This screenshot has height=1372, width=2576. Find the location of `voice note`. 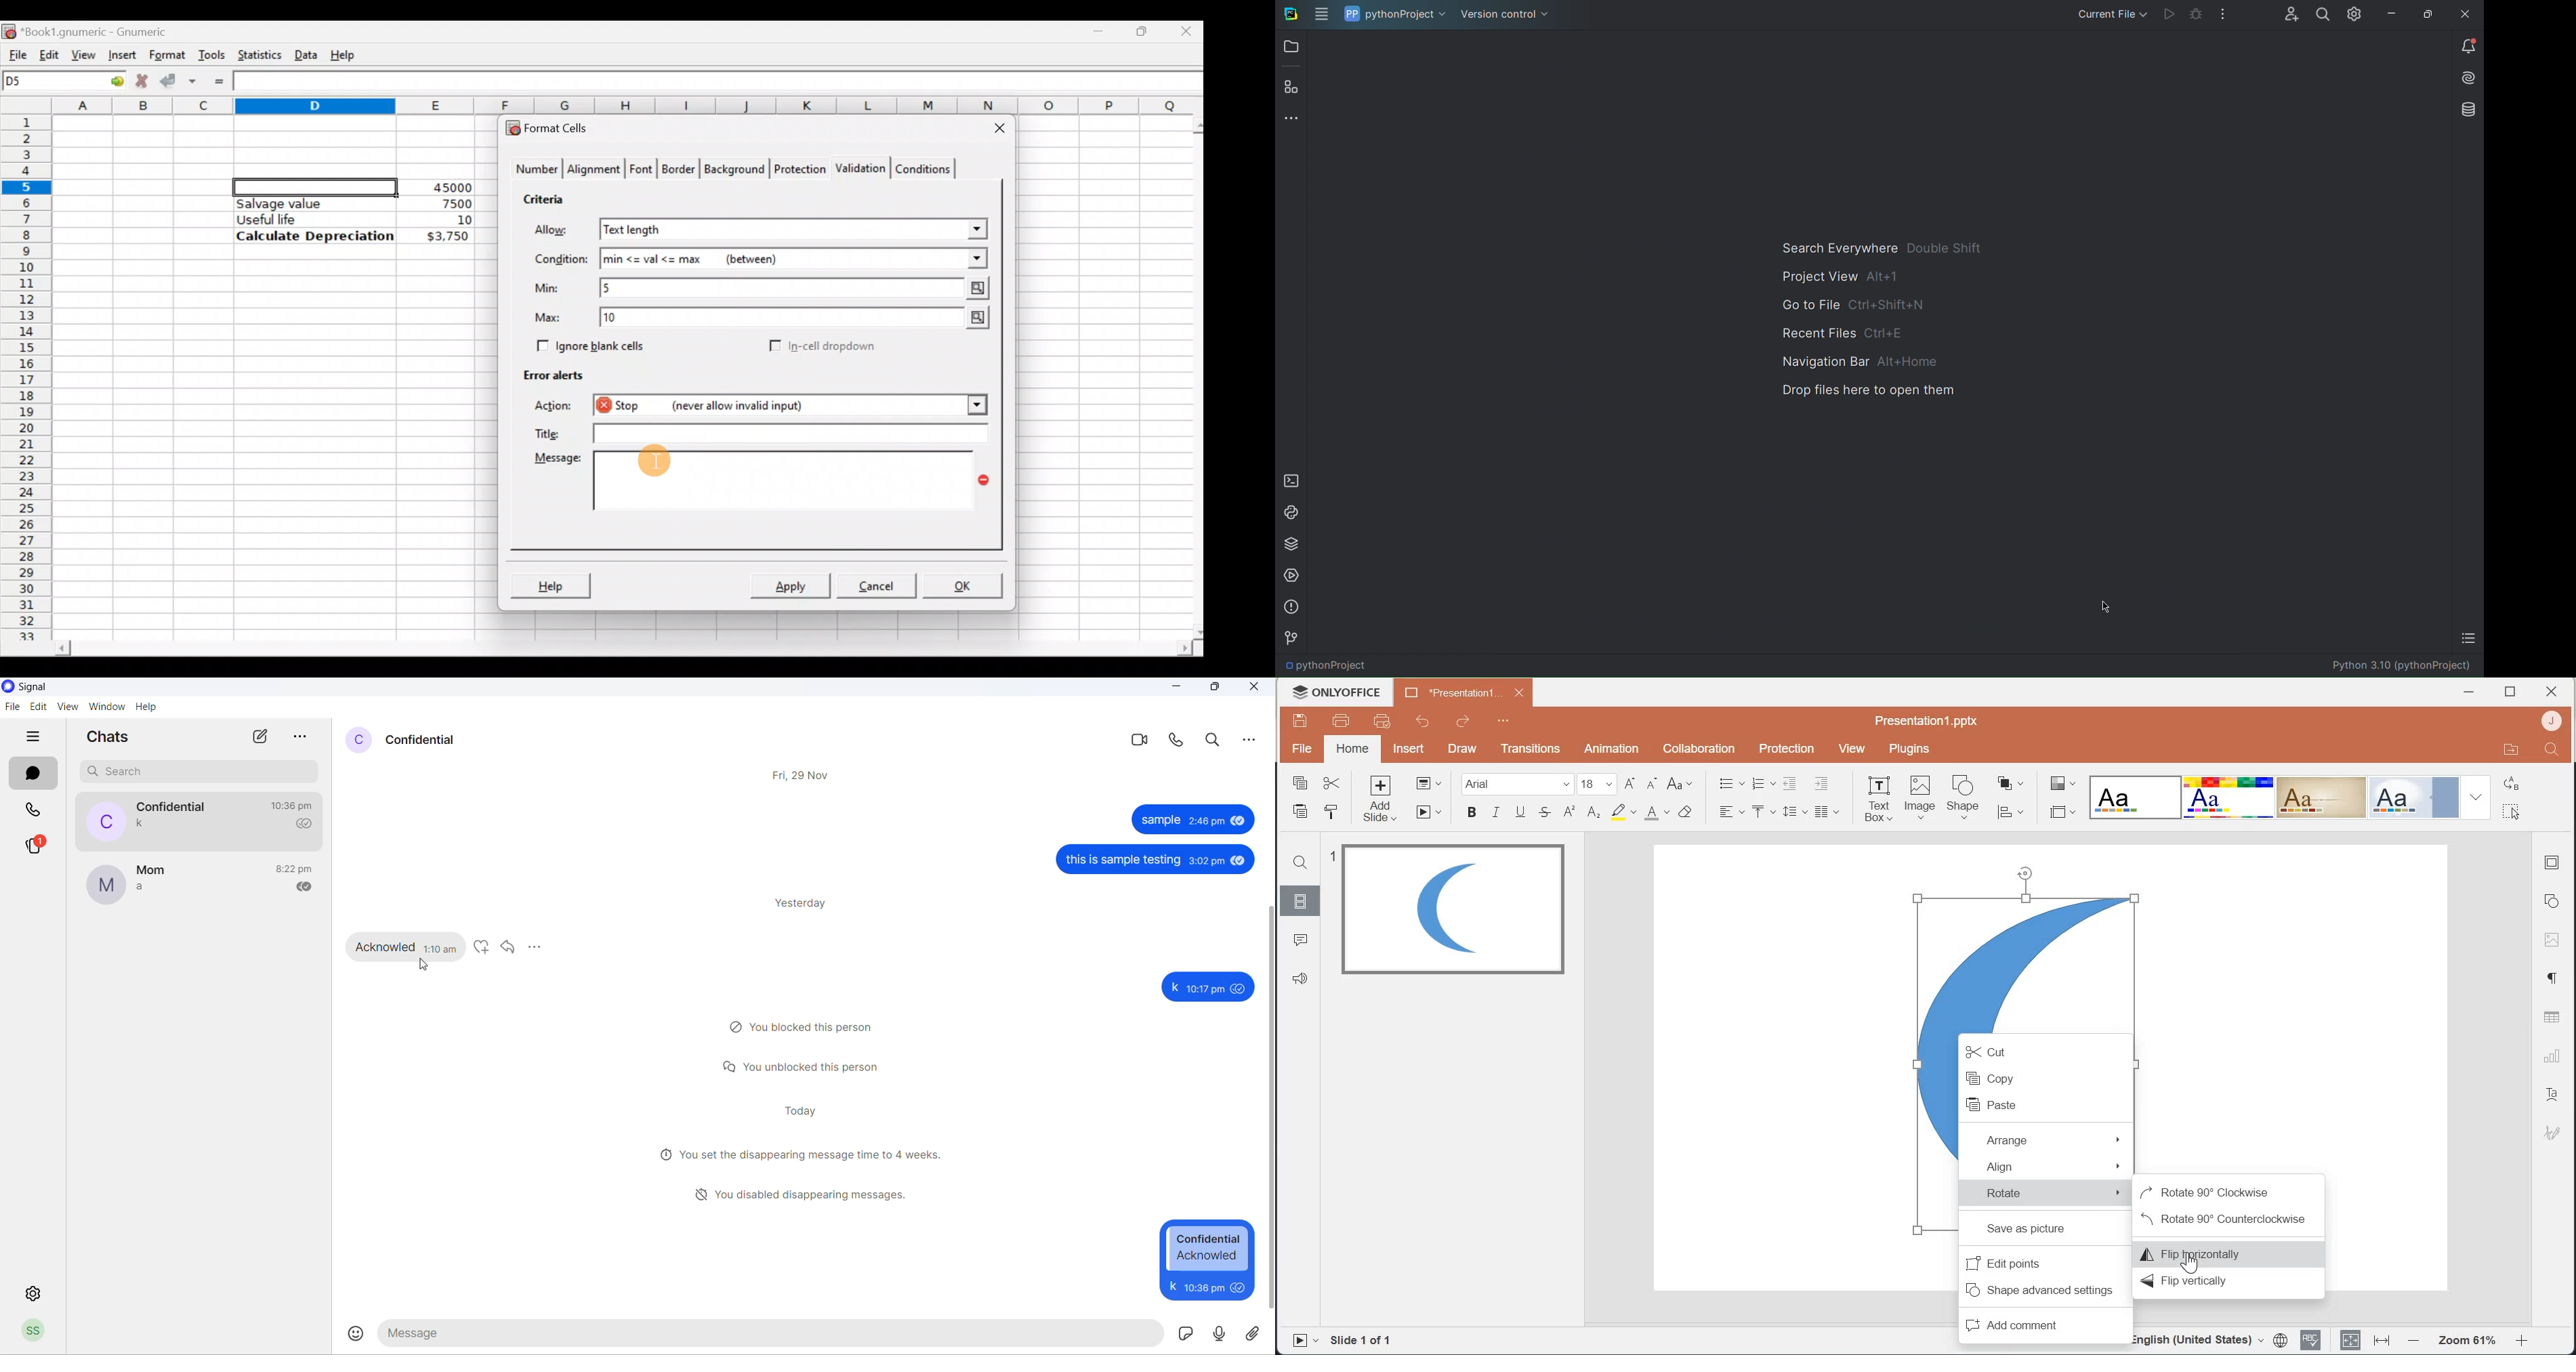

voice note is located at coordinates (1219, 1334).